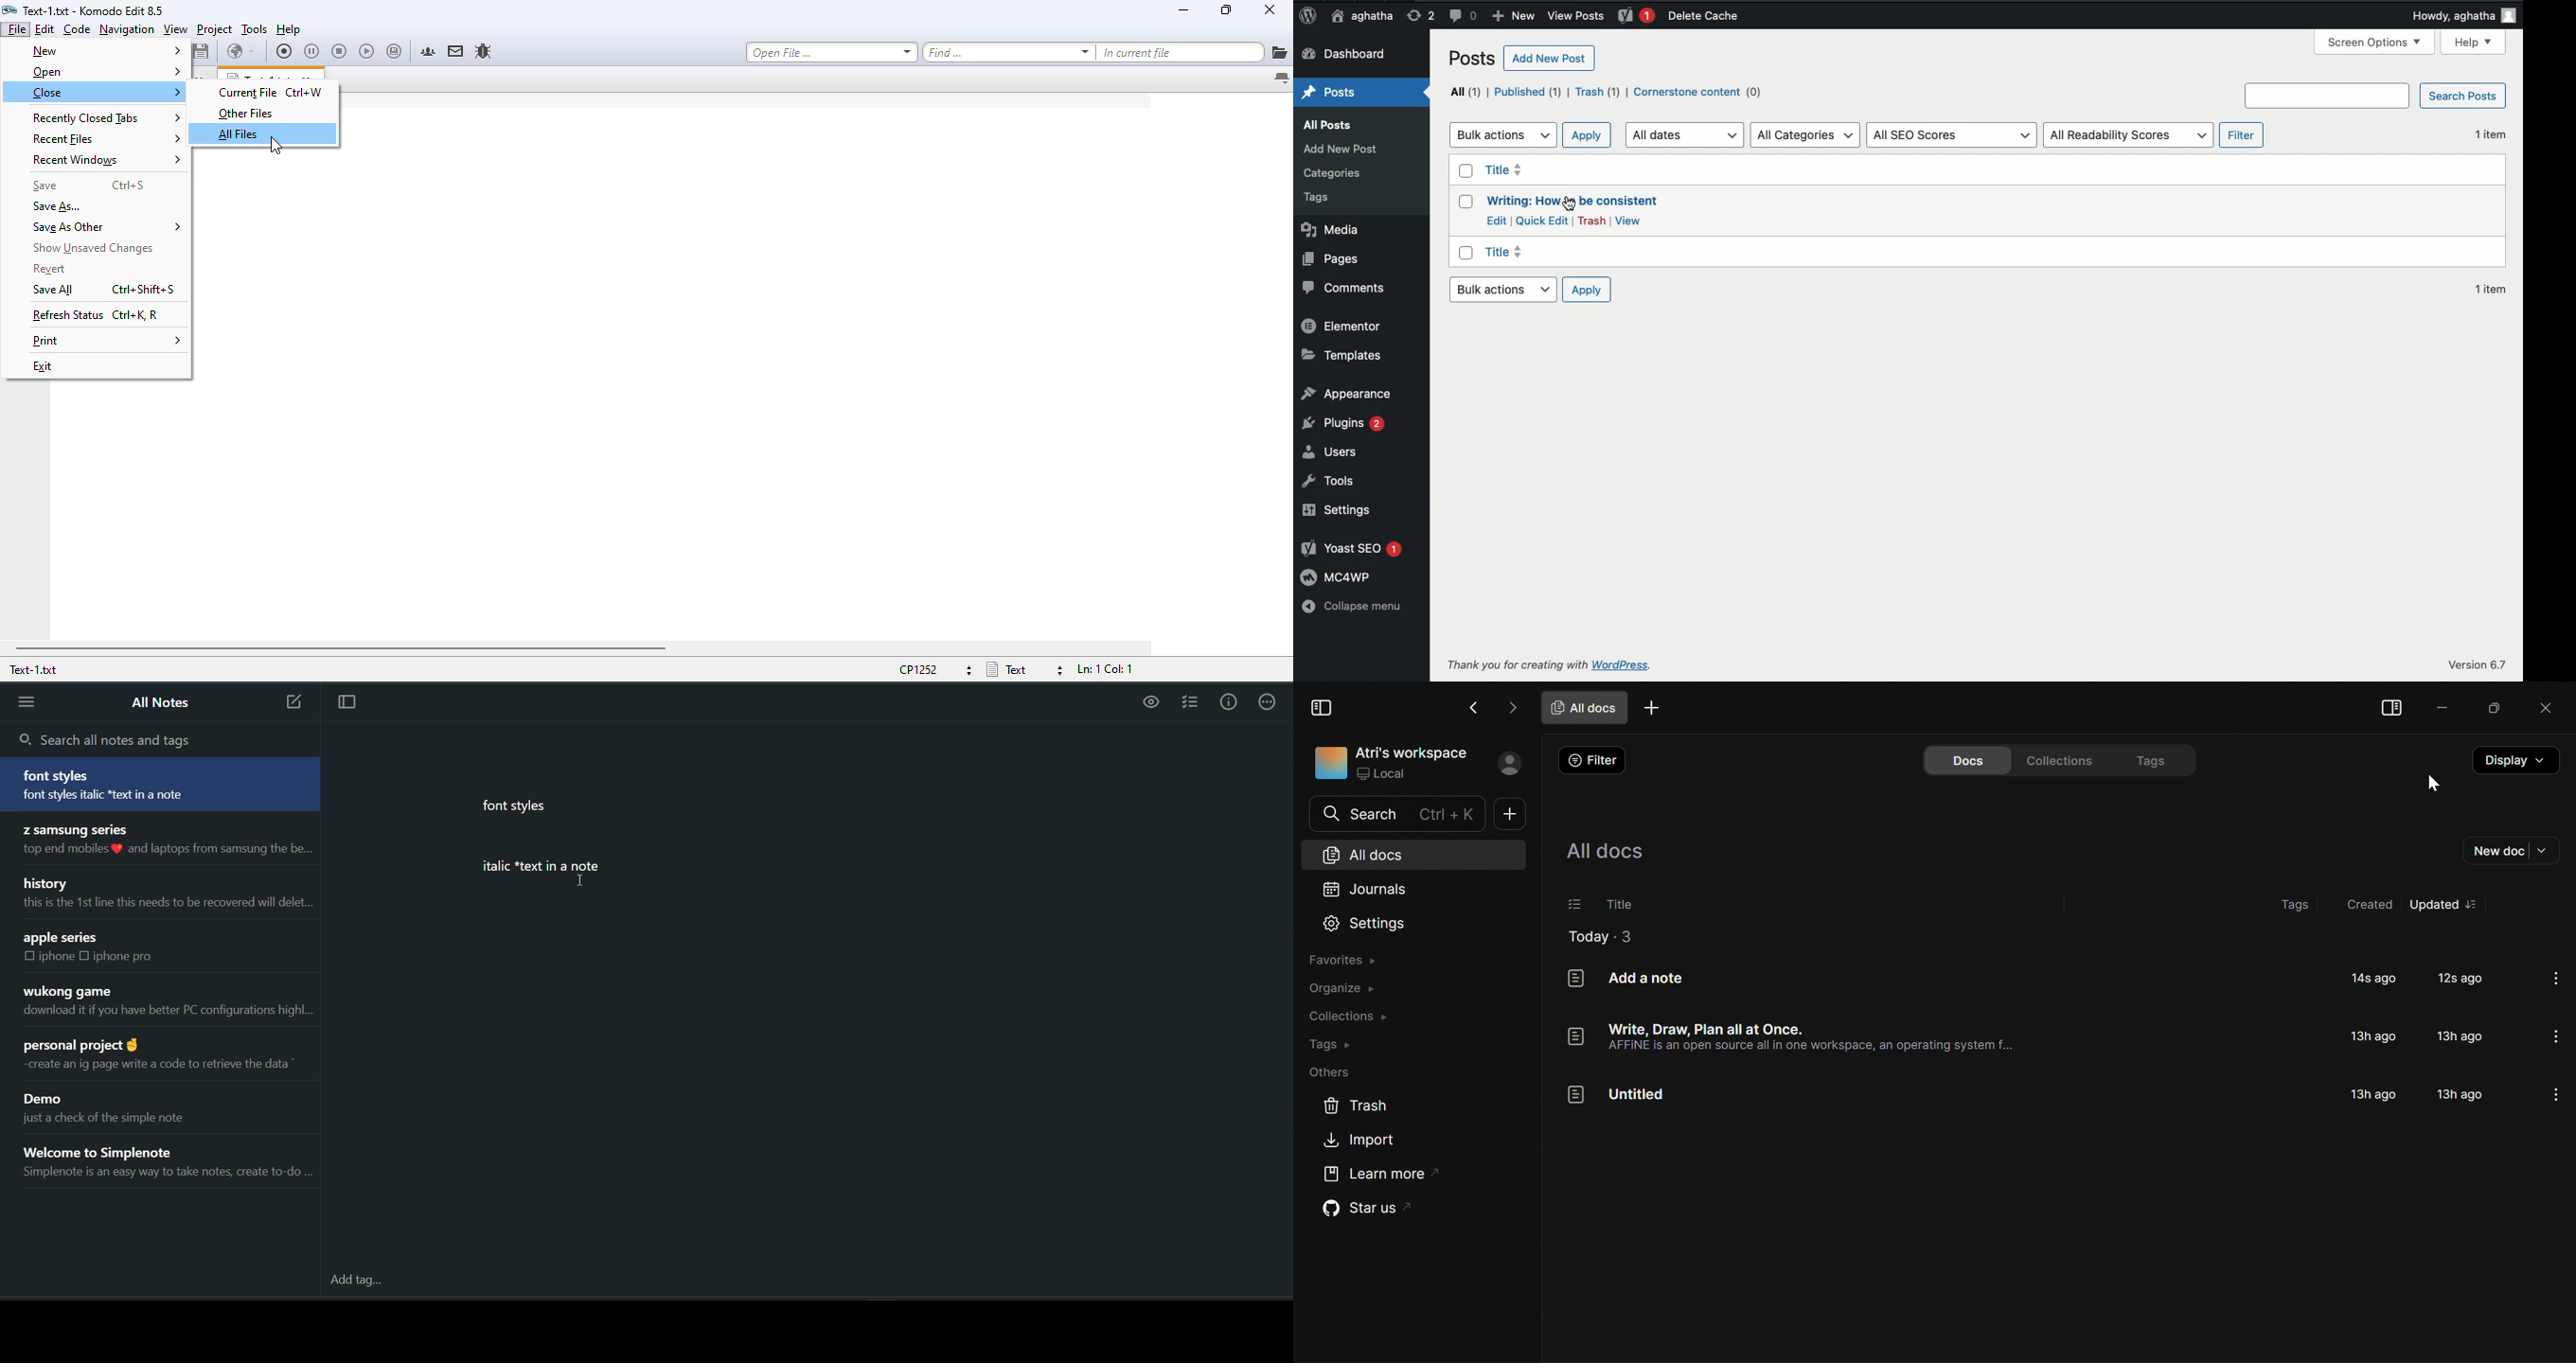 Image resolution: width=2576 pixels, height=1372 pixels. What do you see at coordinates (1507, 251) in the screenshot?
I see `Title` at bounding box center [1507, 251].